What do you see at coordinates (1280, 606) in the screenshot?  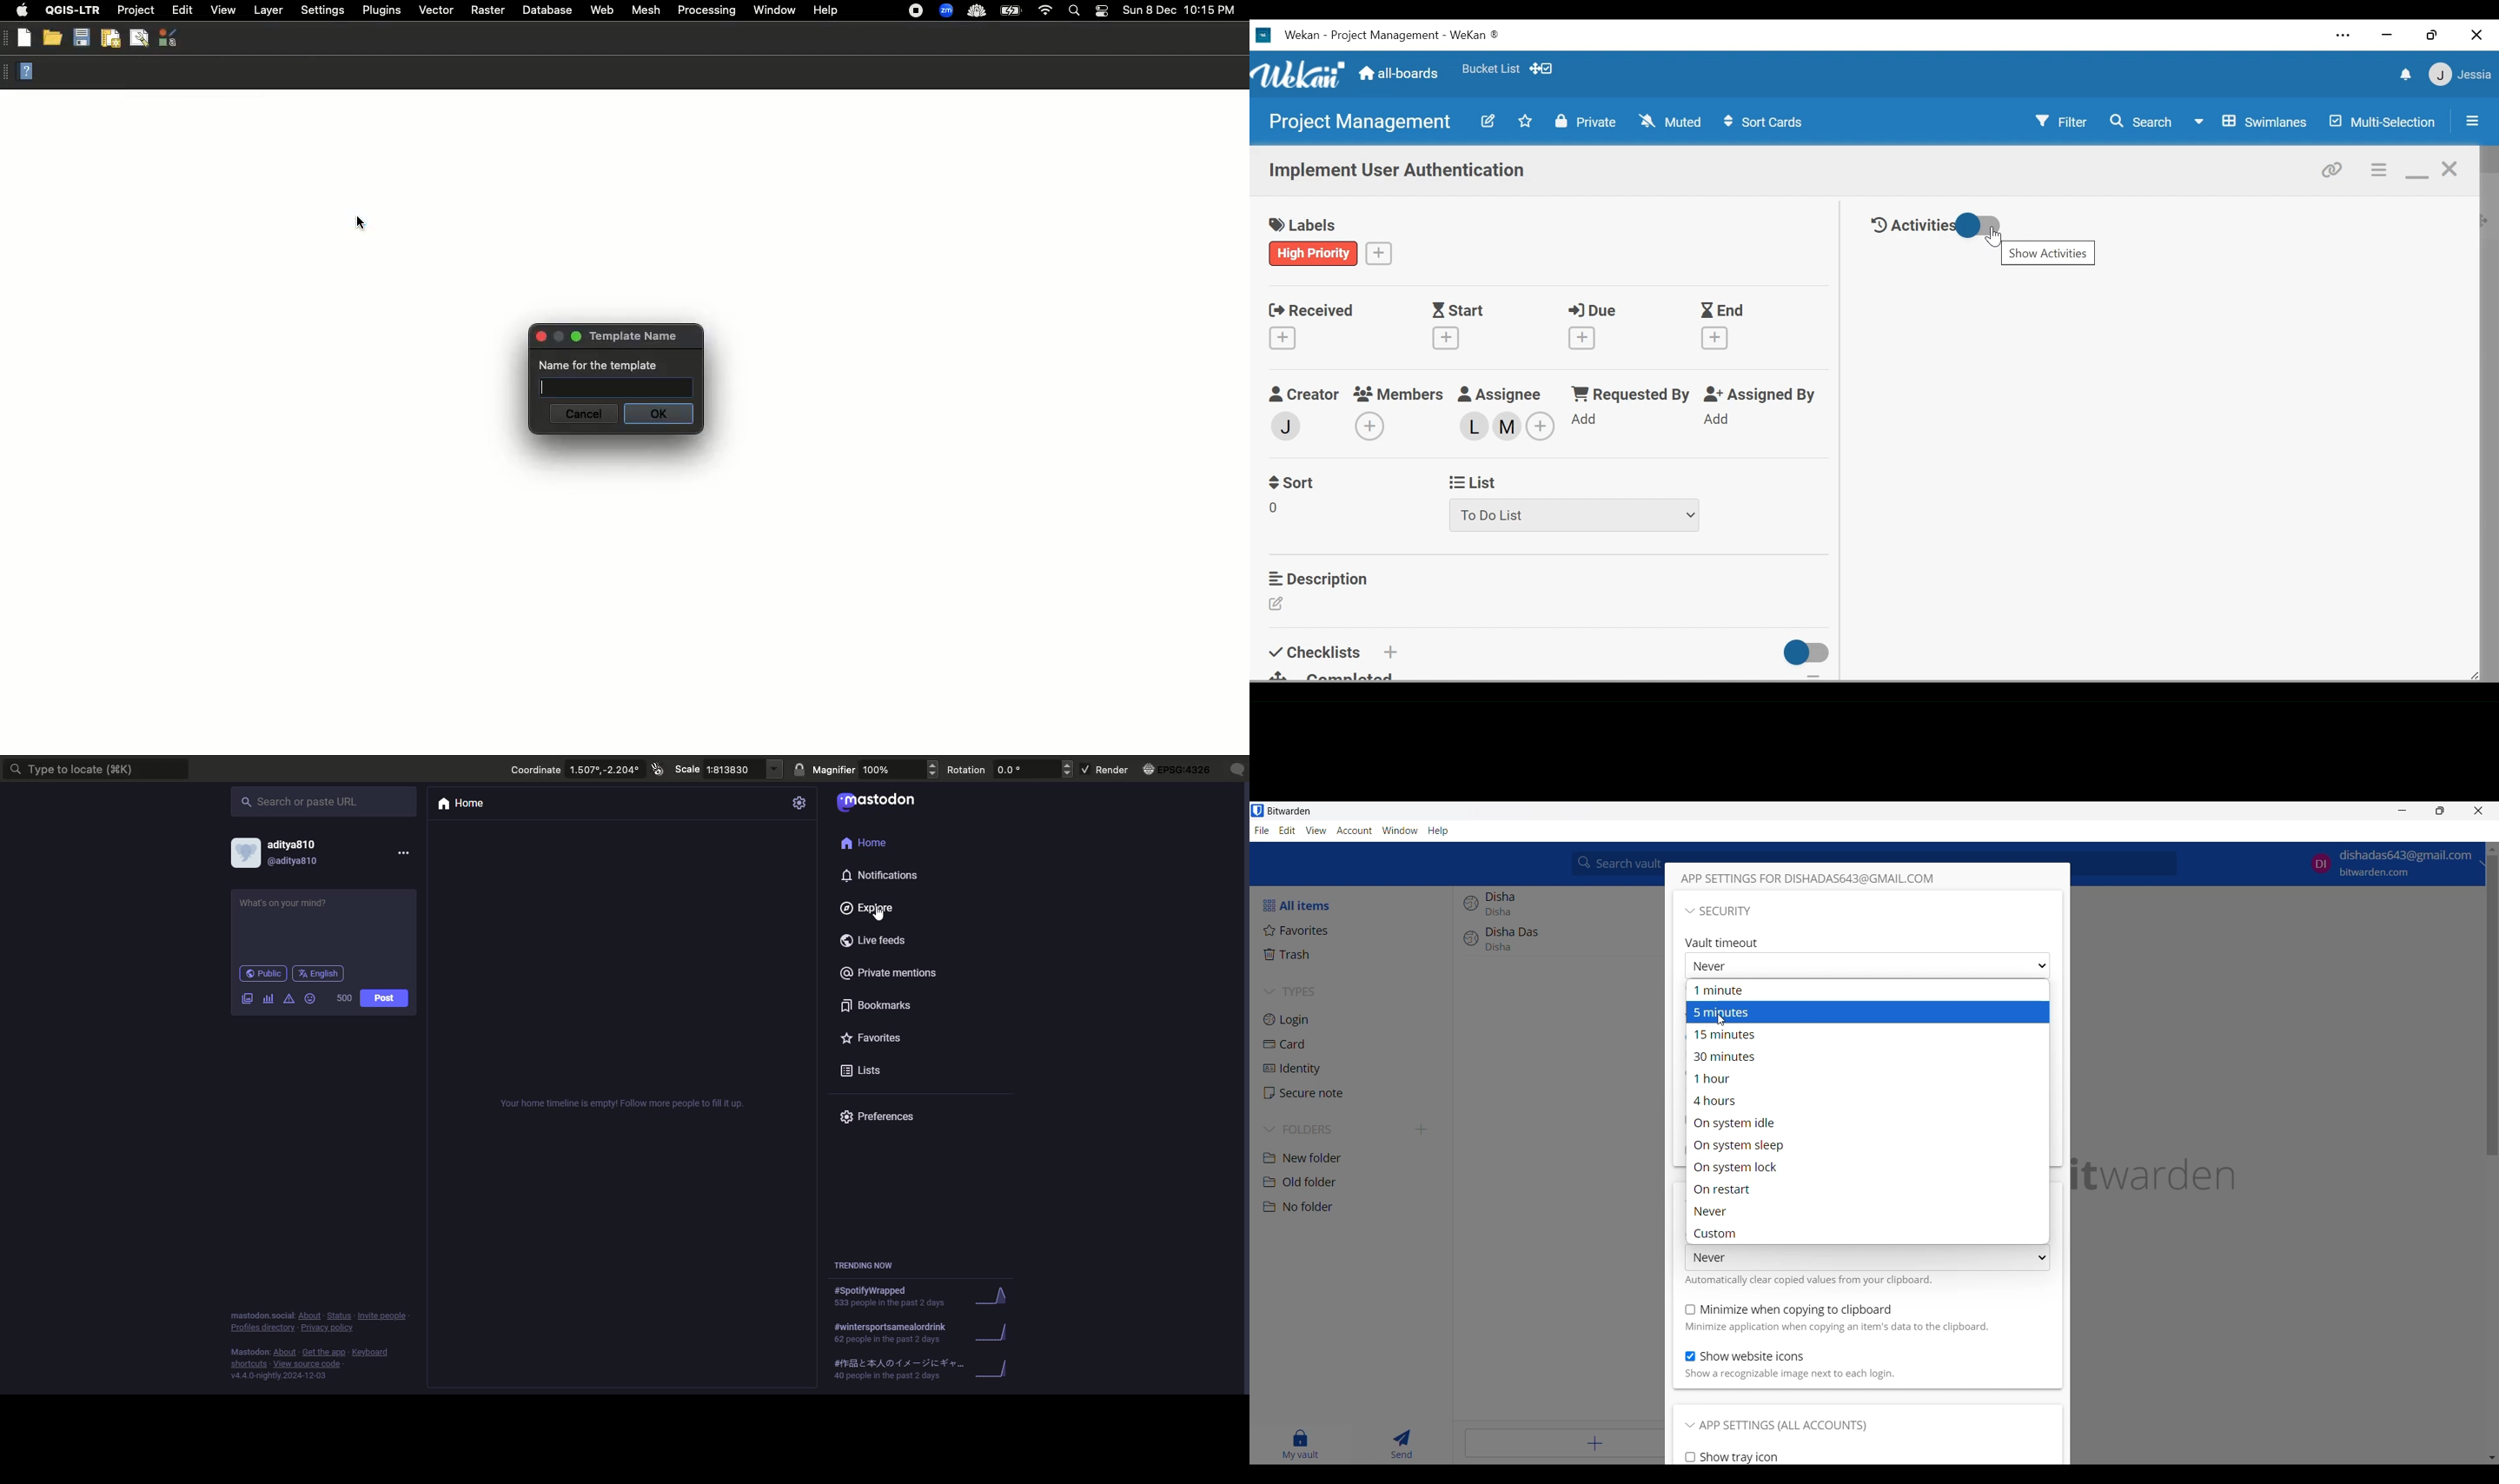 I see `Edit` at bounding box center [1280, 606].